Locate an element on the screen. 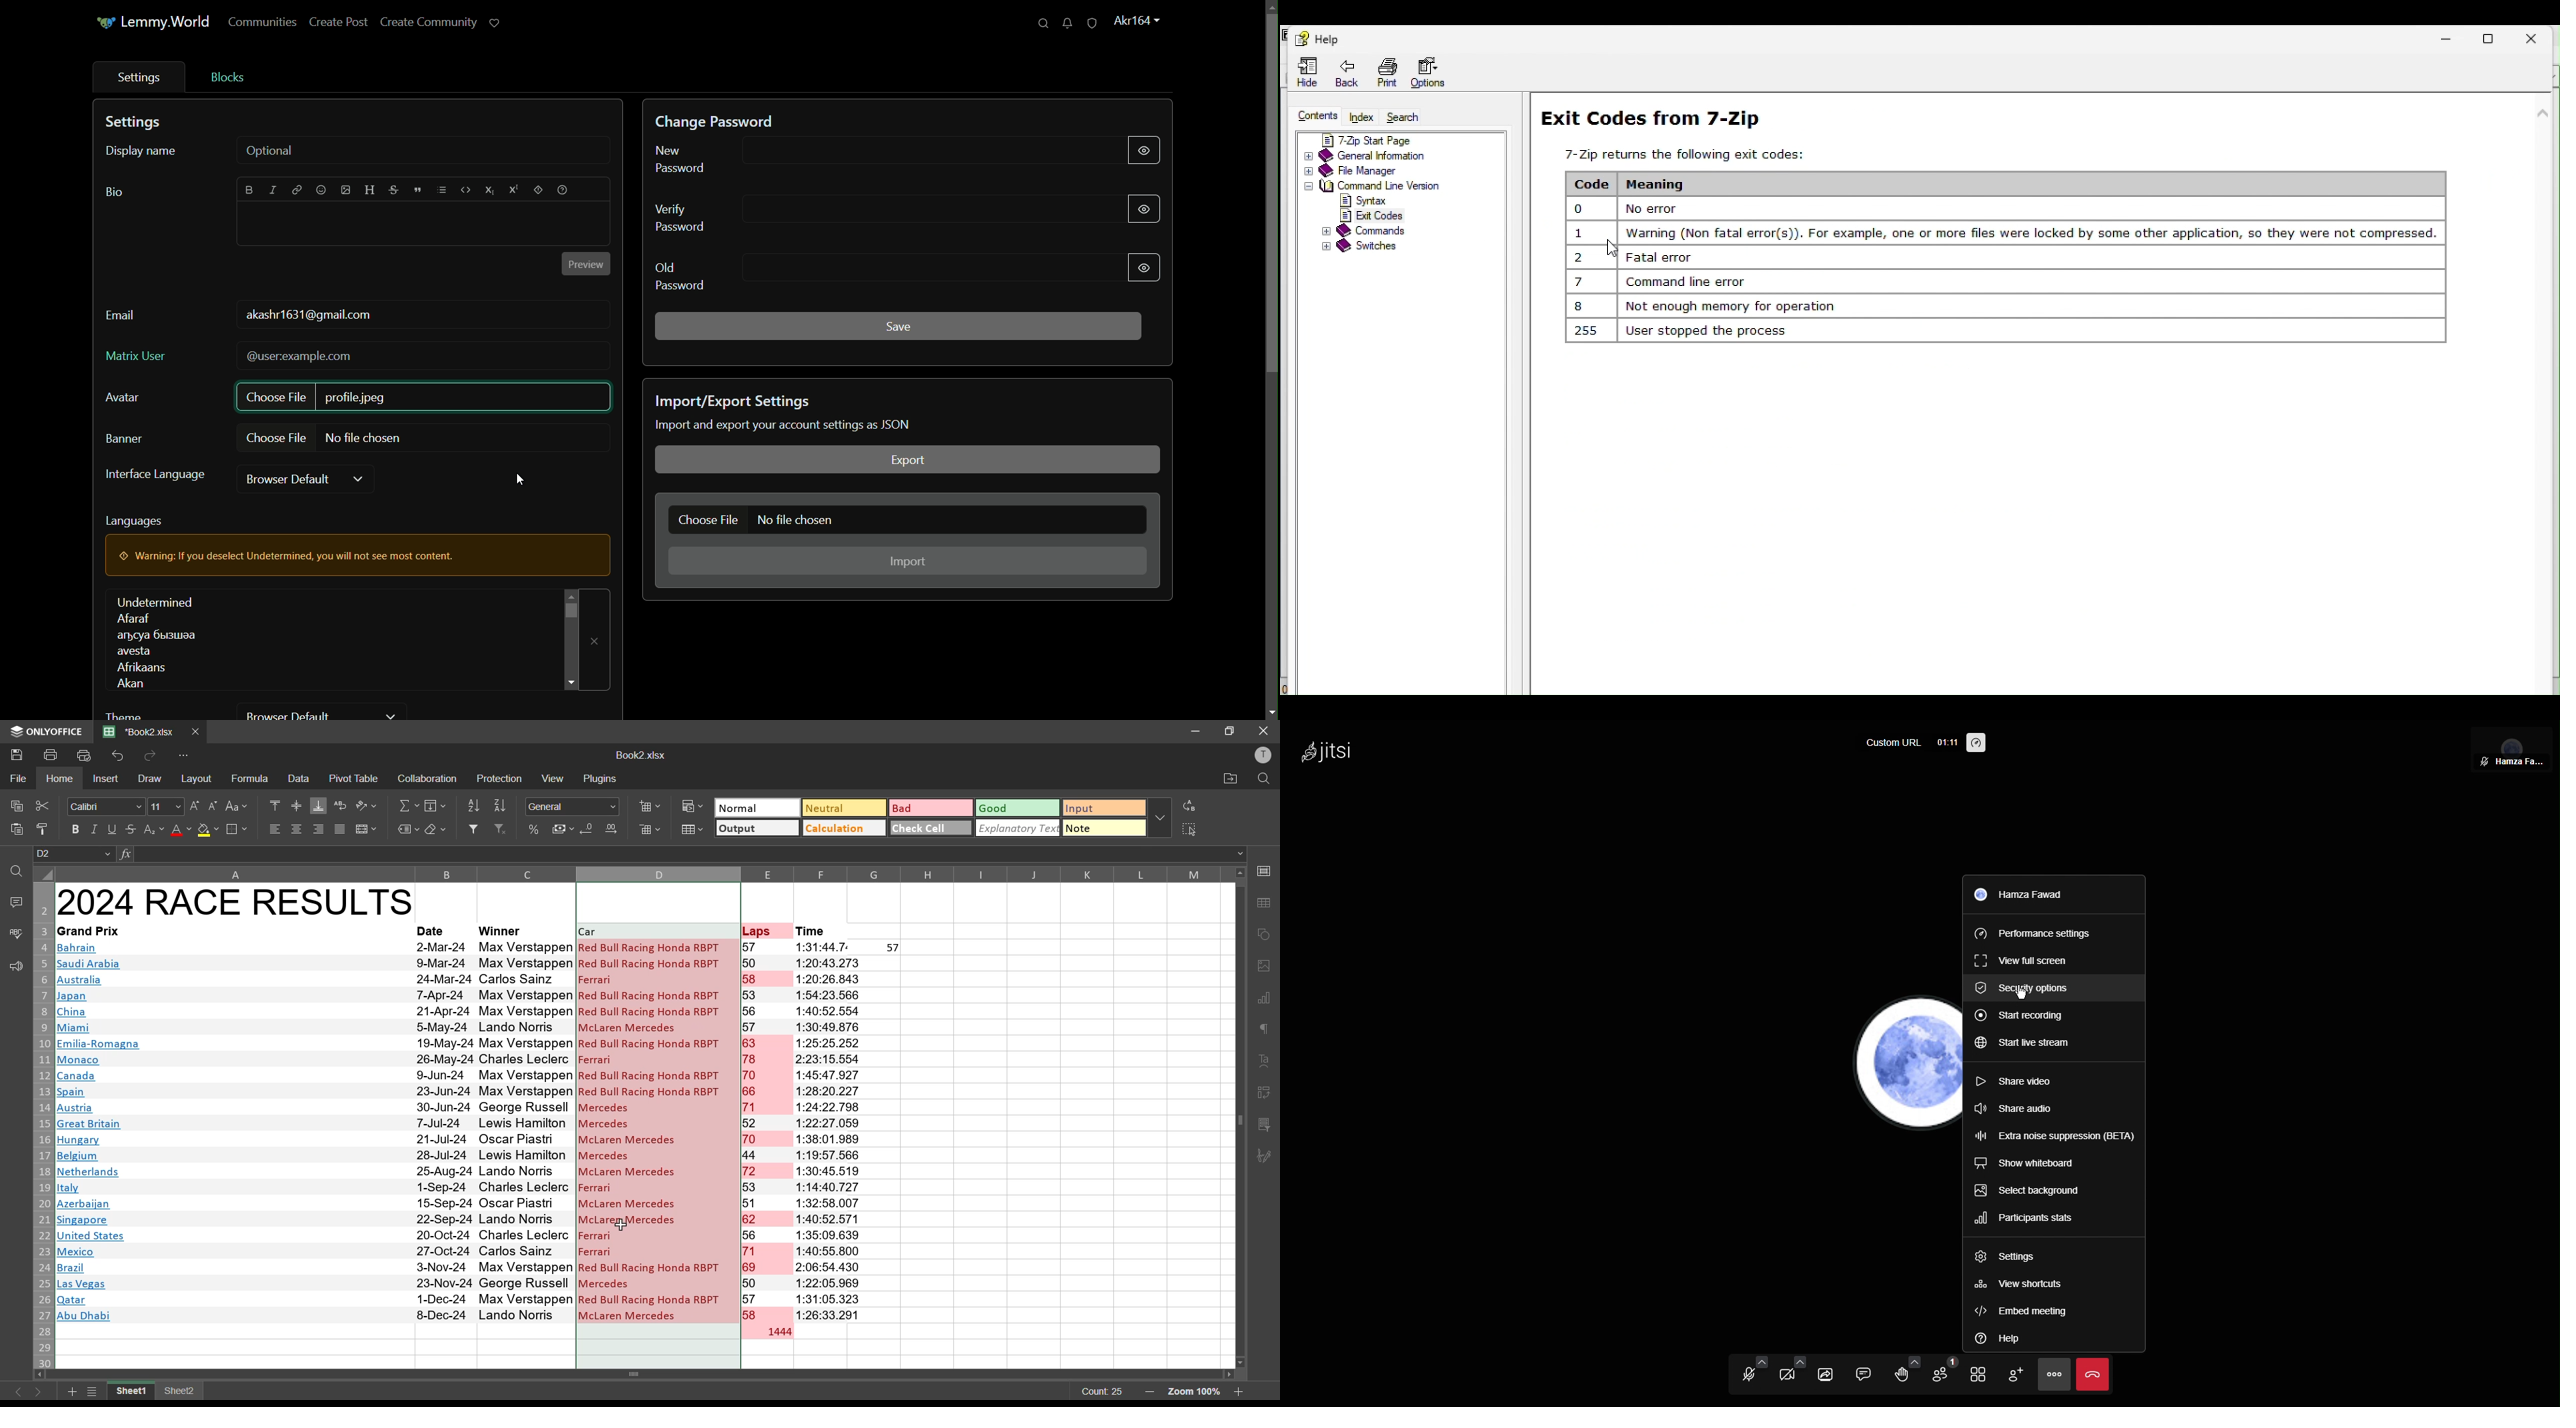 This screenshot has width=2576, height=1428. accounting is located at coordinates (563, 827).